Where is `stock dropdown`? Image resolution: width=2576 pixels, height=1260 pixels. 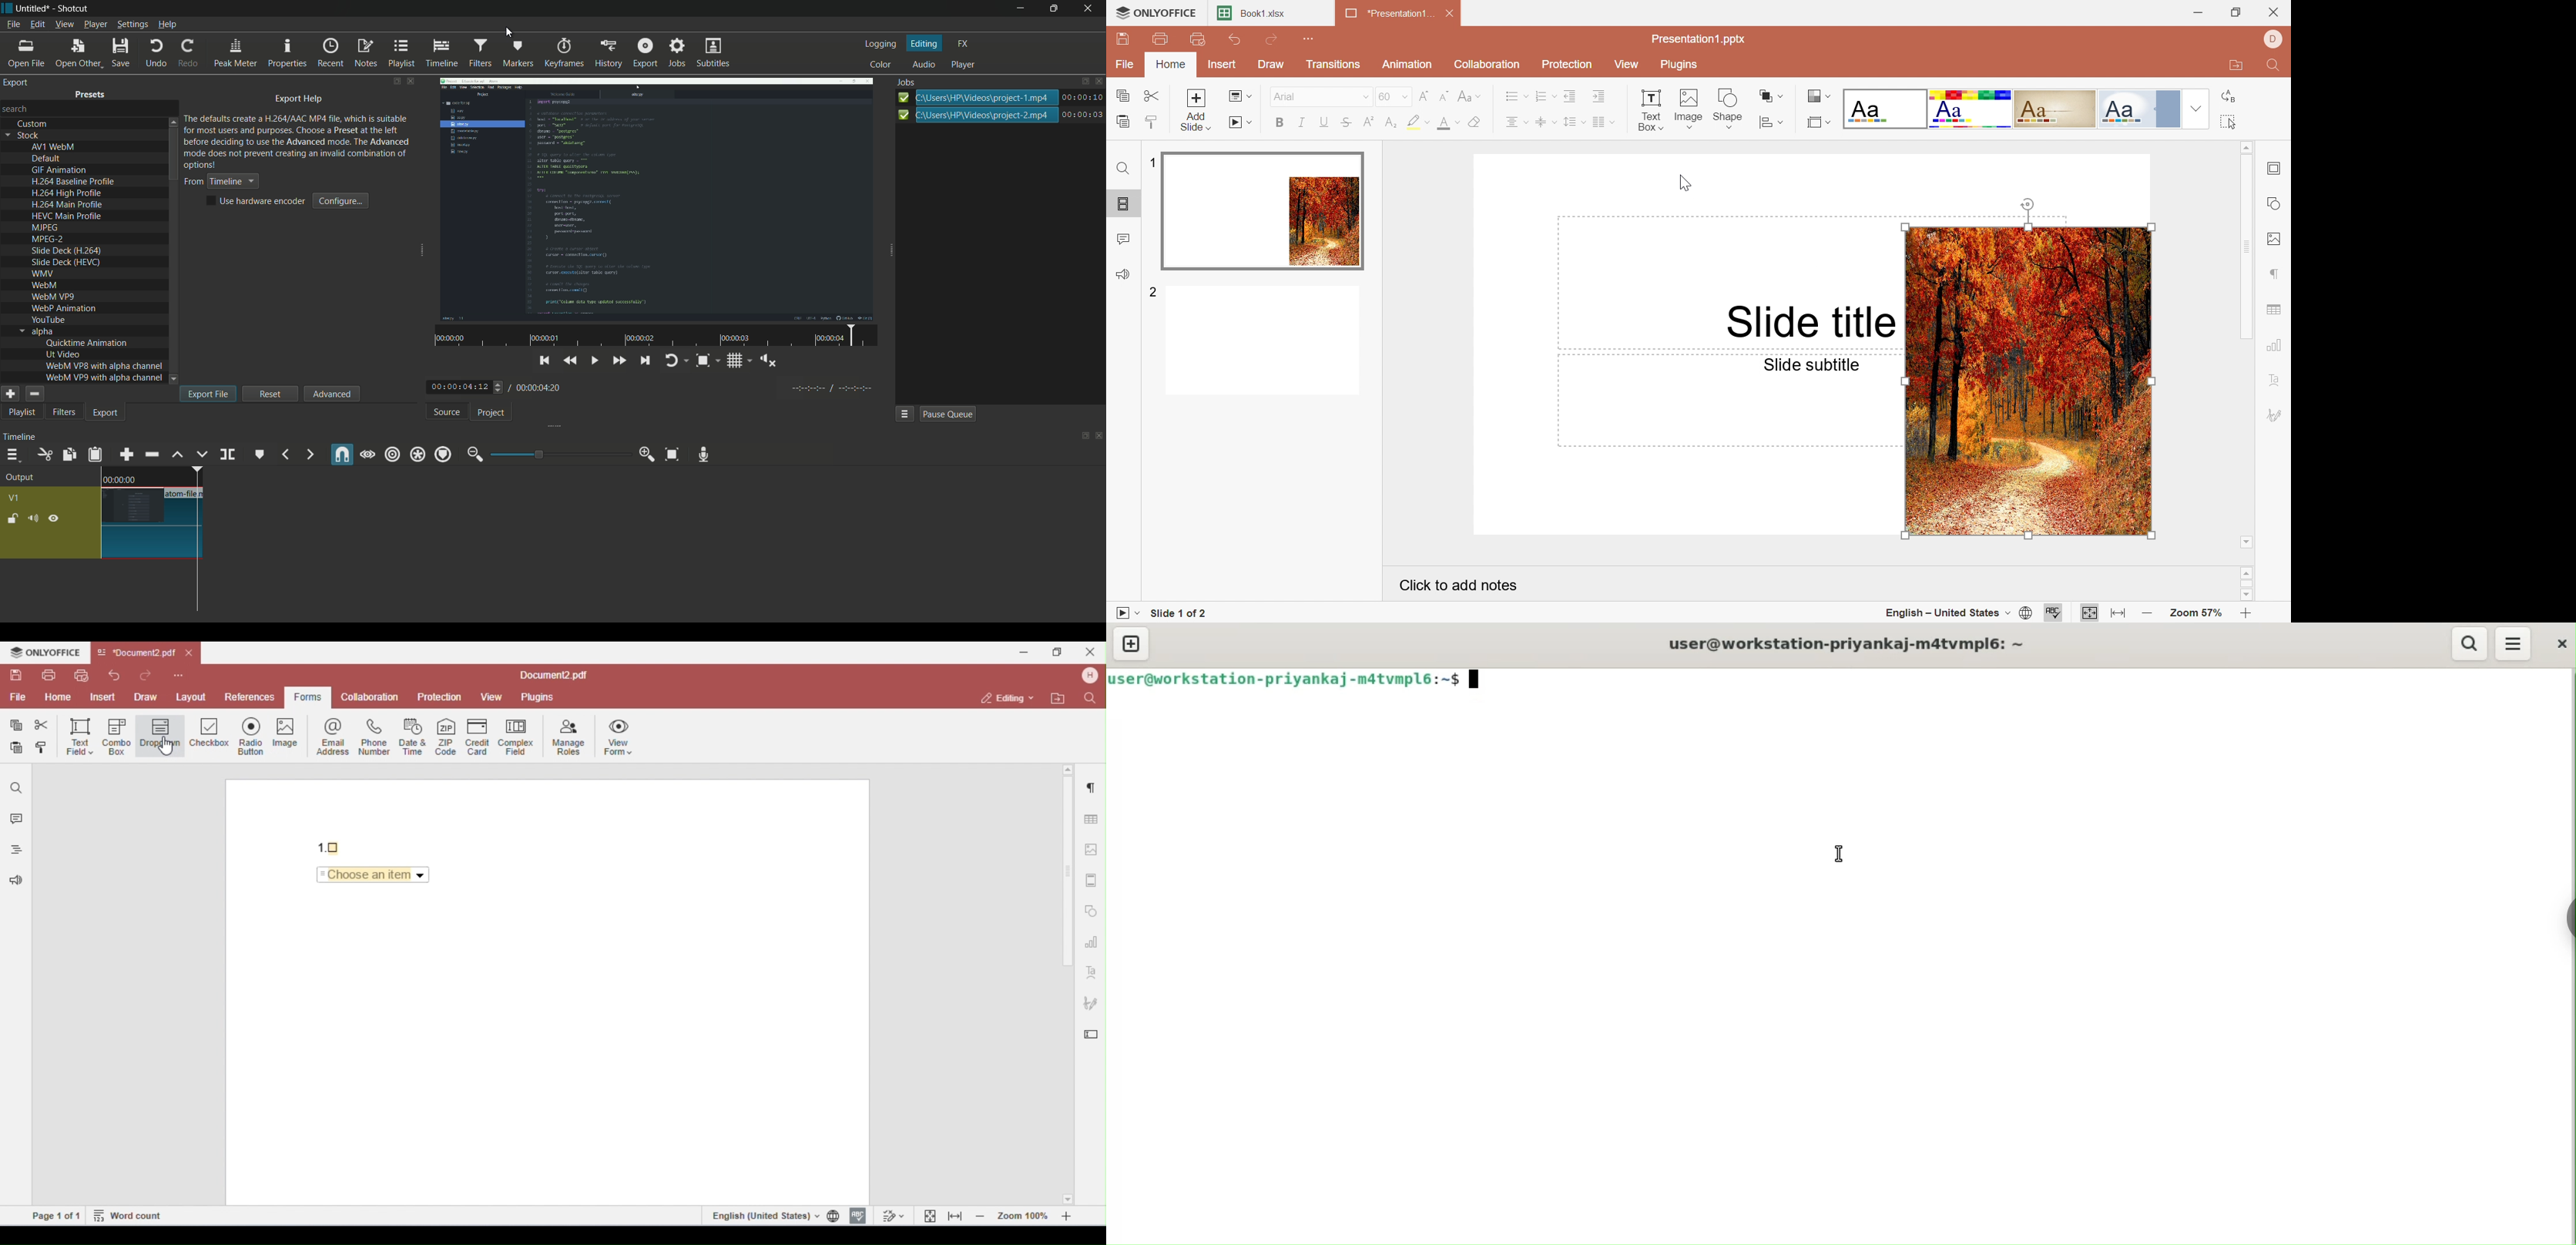
stock dropdown is located at coordinates (25, 135).